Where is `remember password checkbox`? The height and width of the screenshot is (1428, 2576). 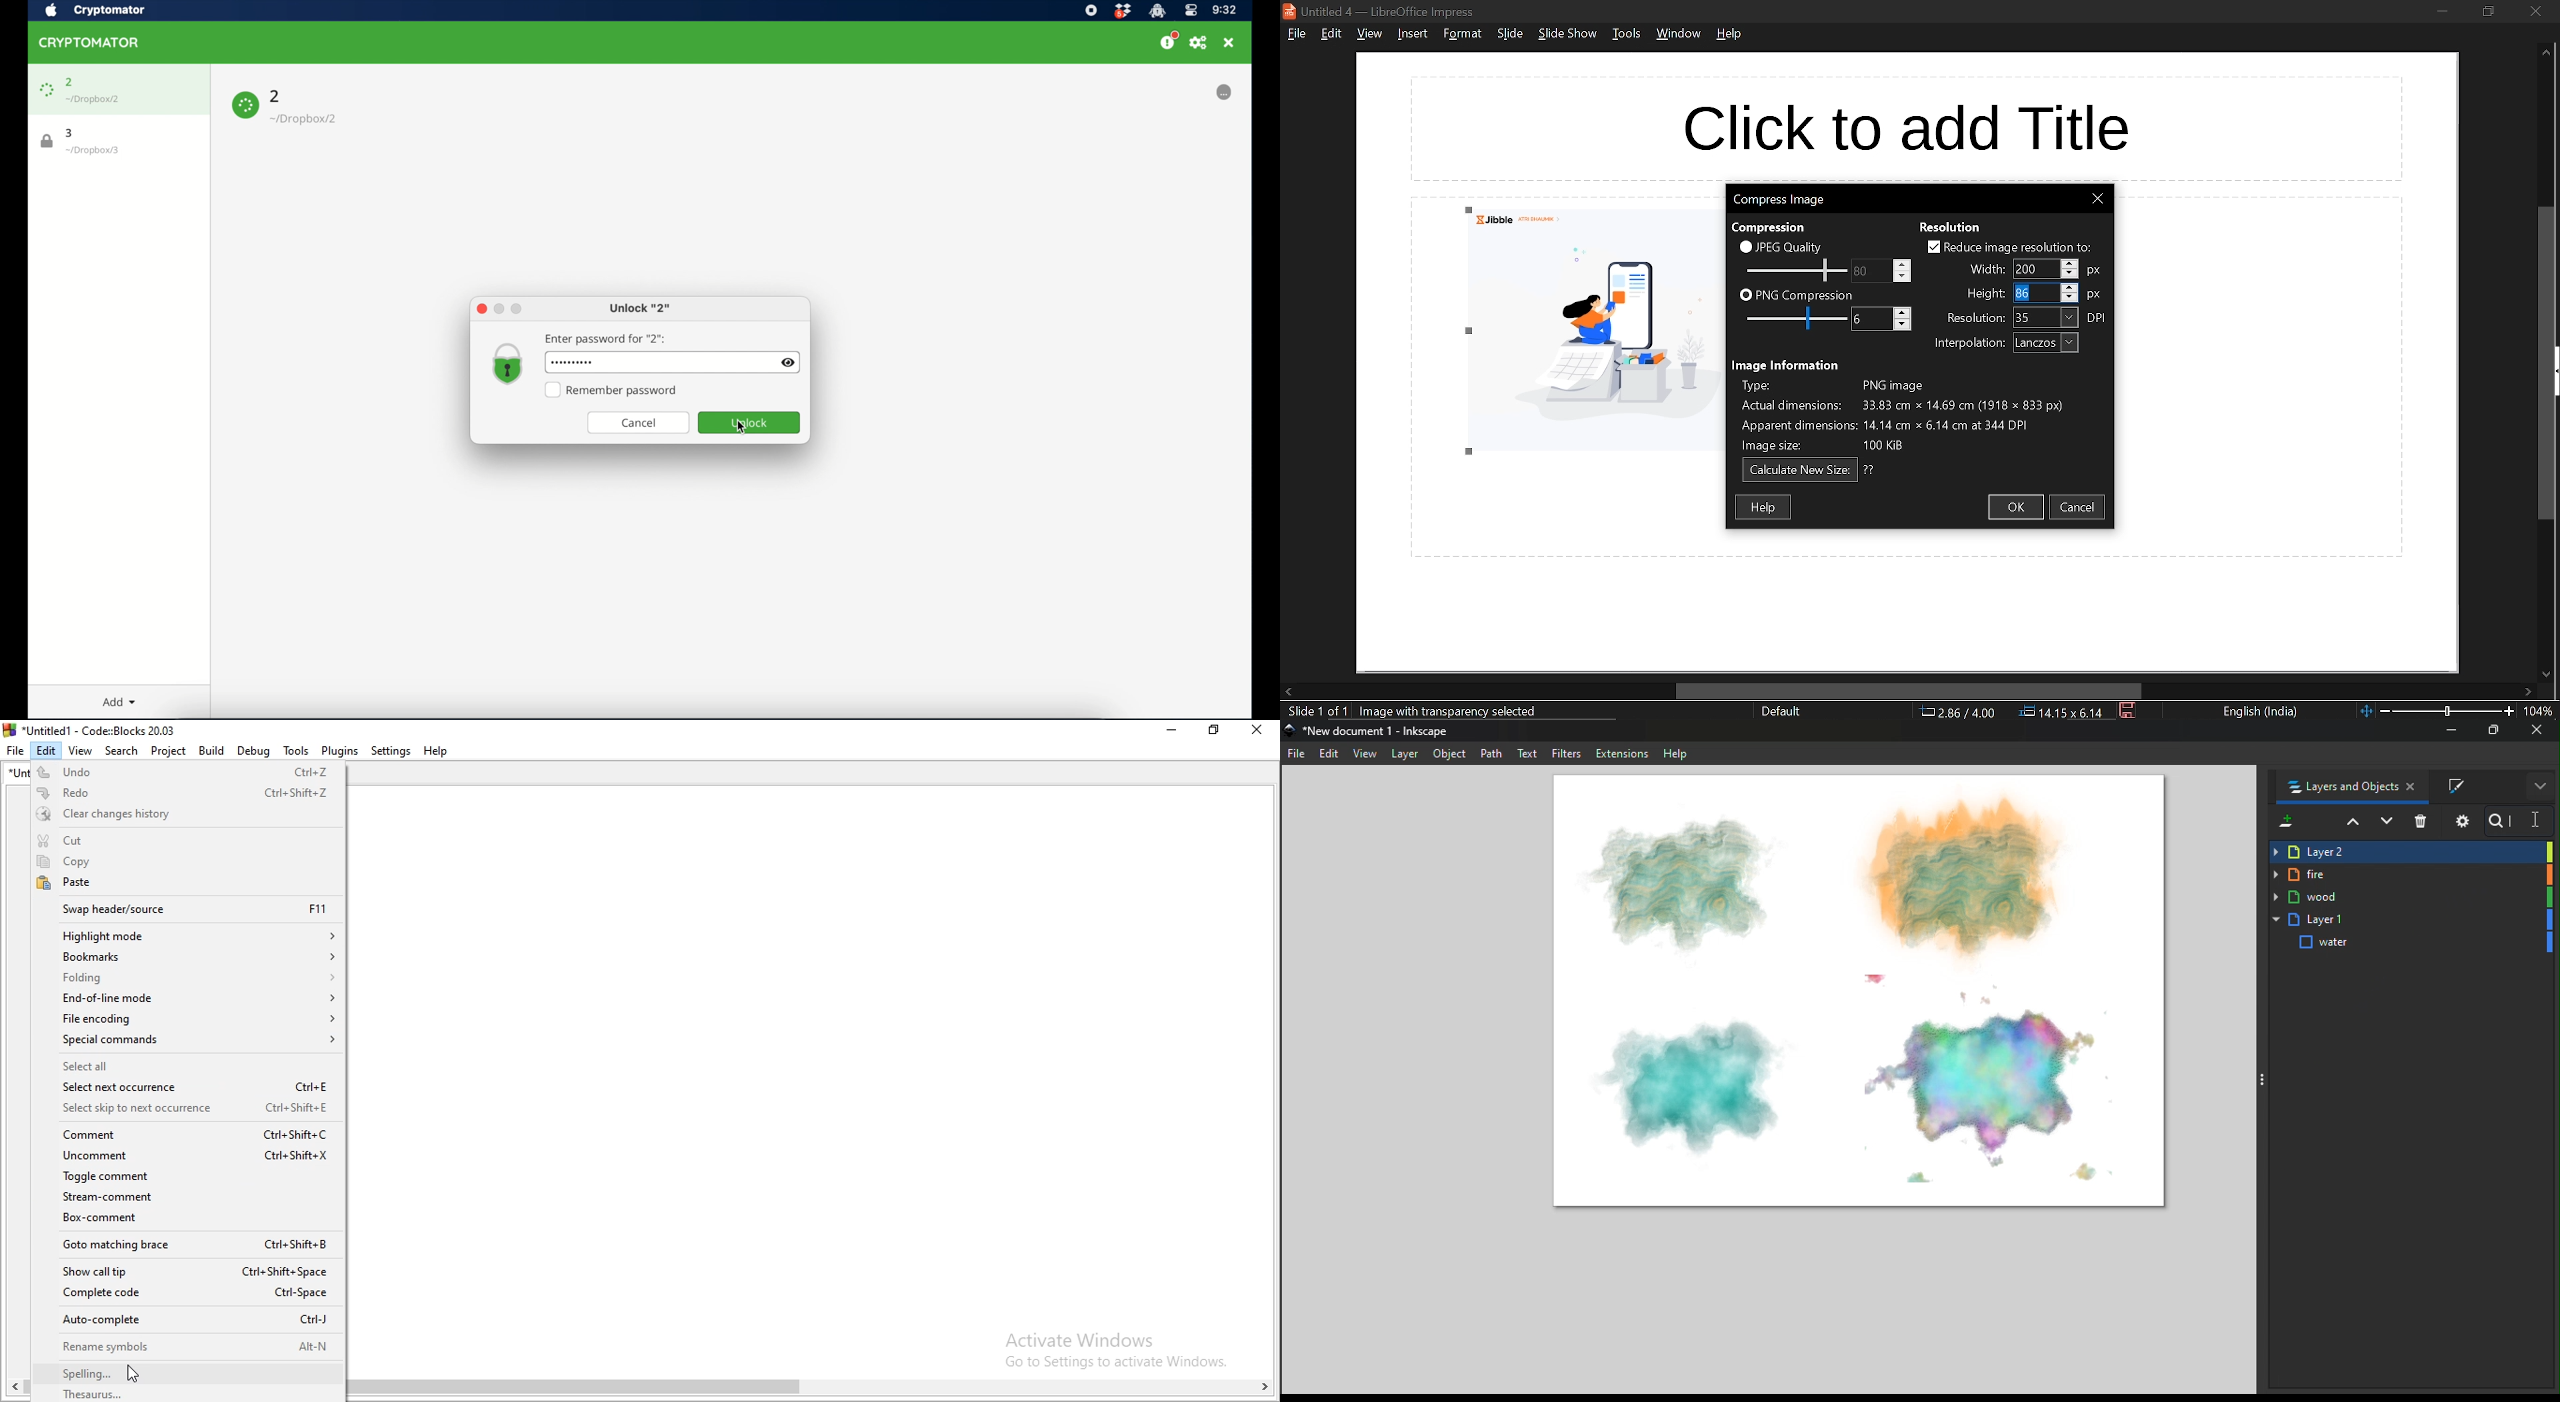 remember password checkbox is located at coordinates (613, 390).